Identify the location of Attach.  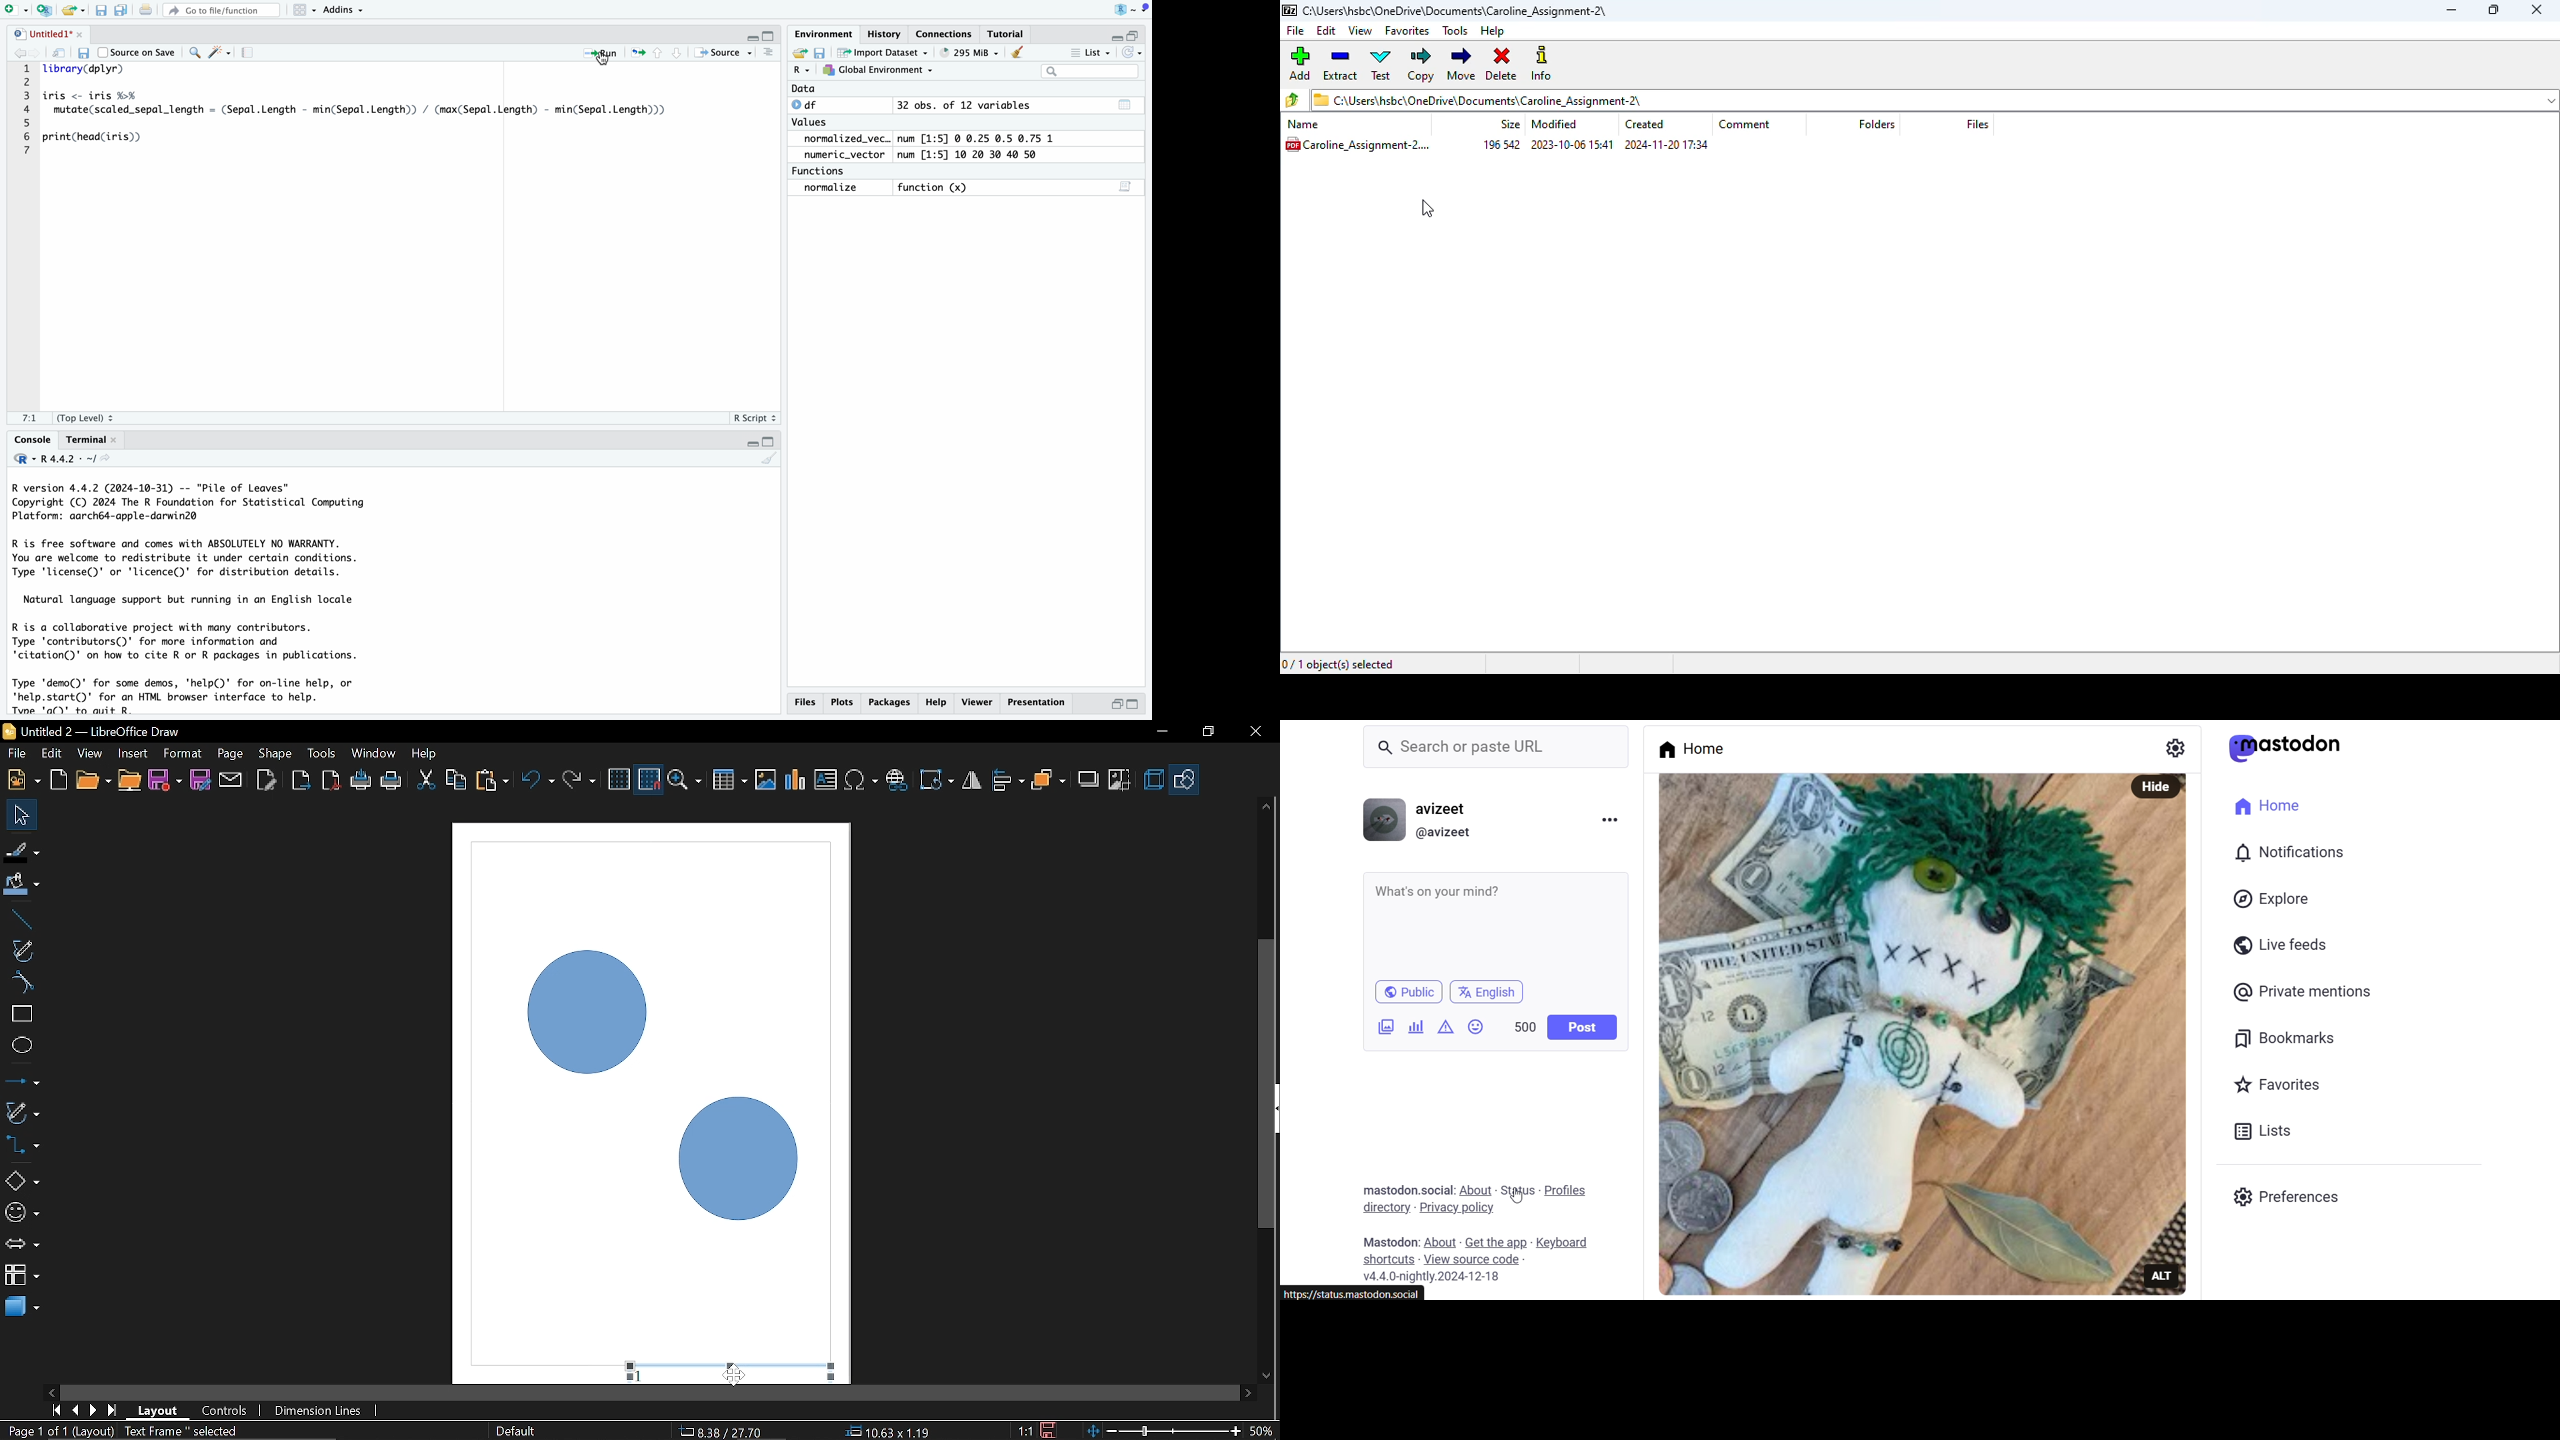
(232, 779).